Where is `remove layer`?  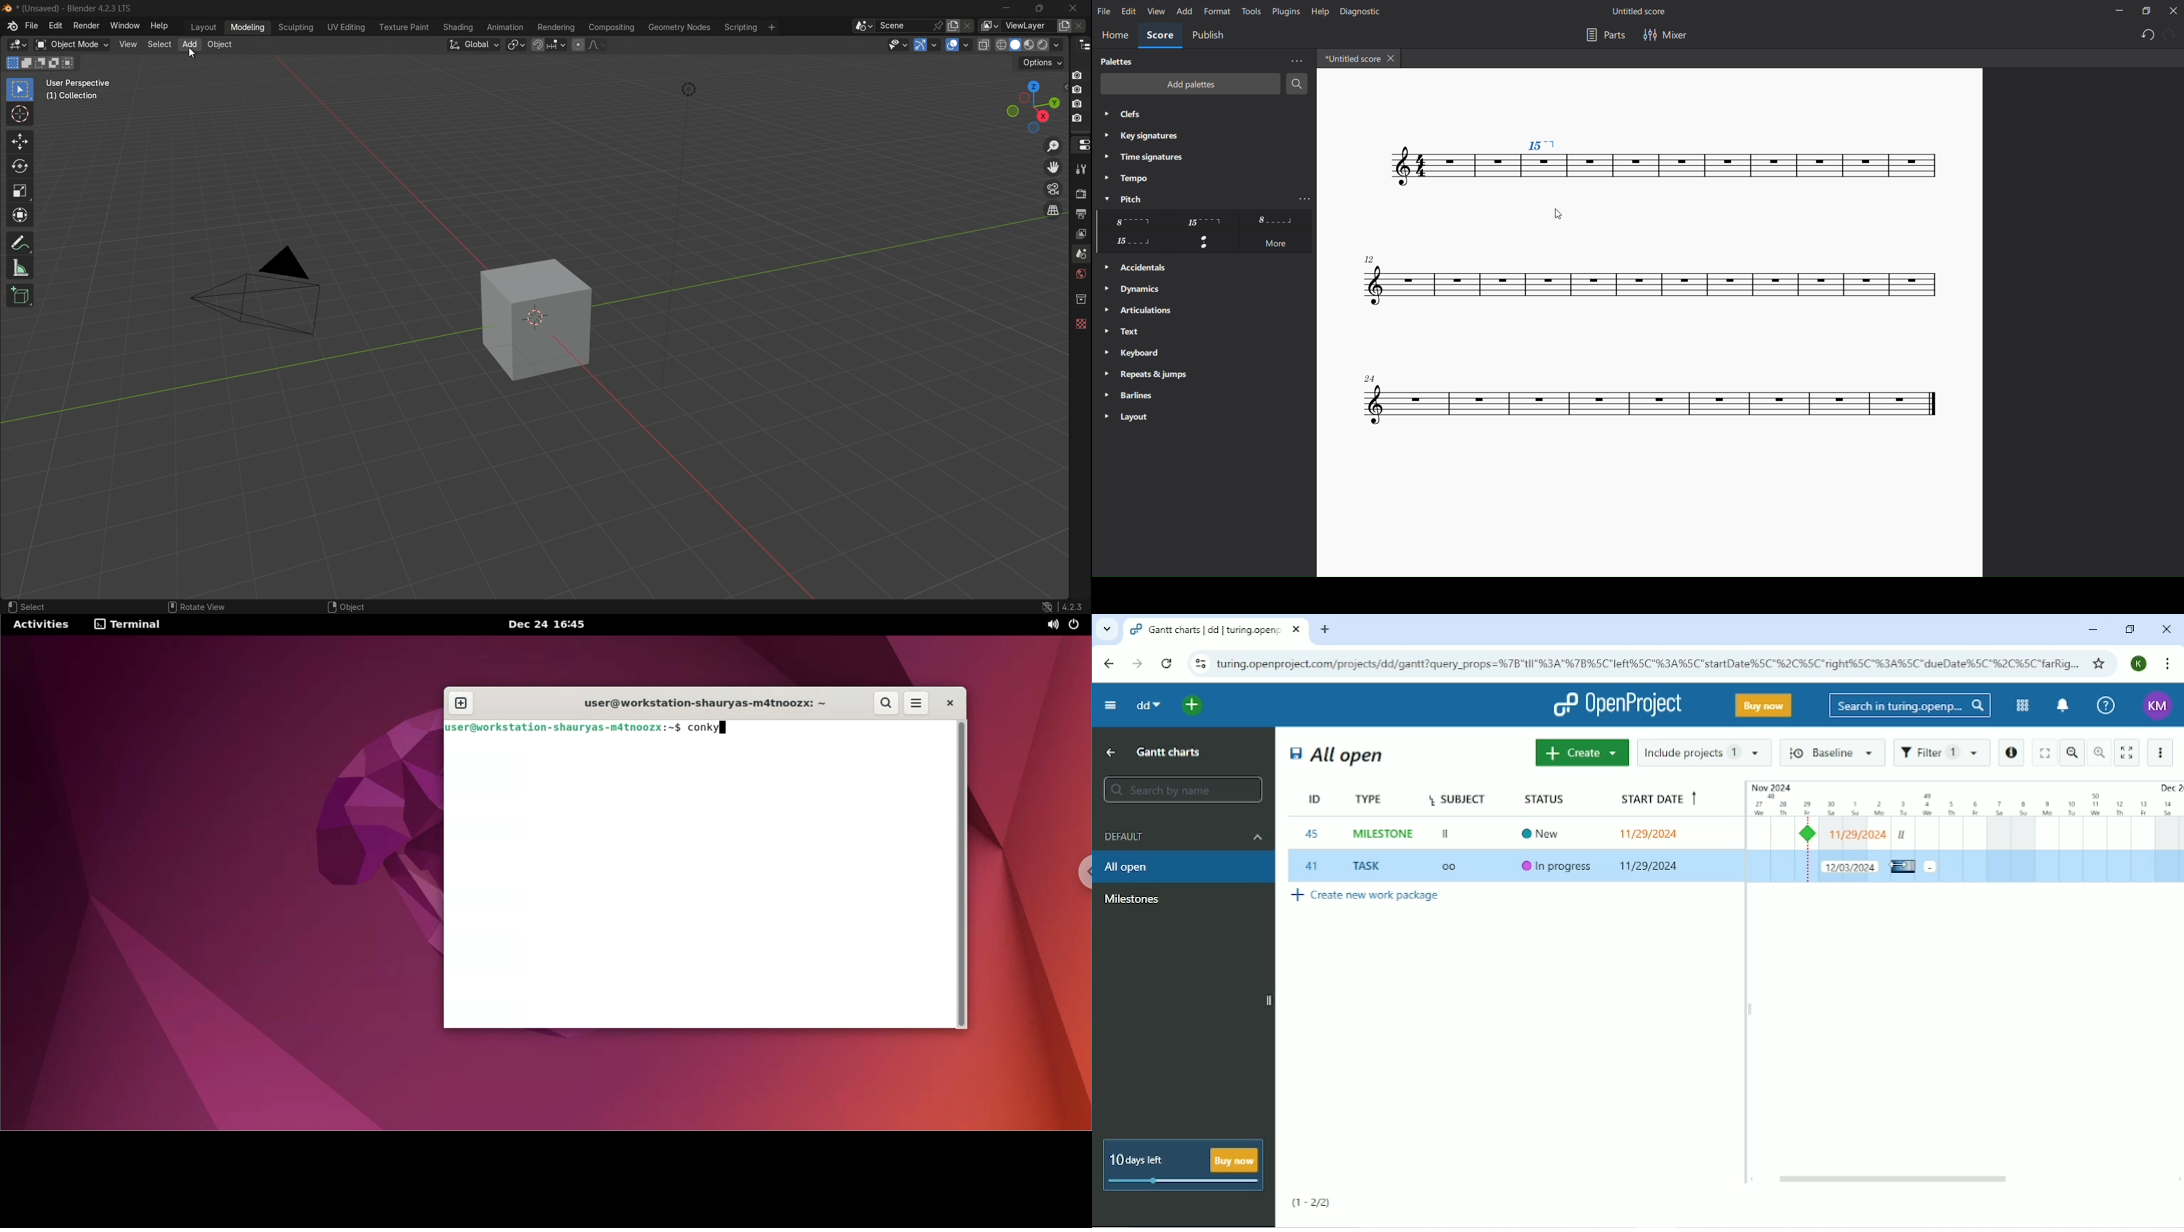
remove layer is located at coordinates (1084, 27).